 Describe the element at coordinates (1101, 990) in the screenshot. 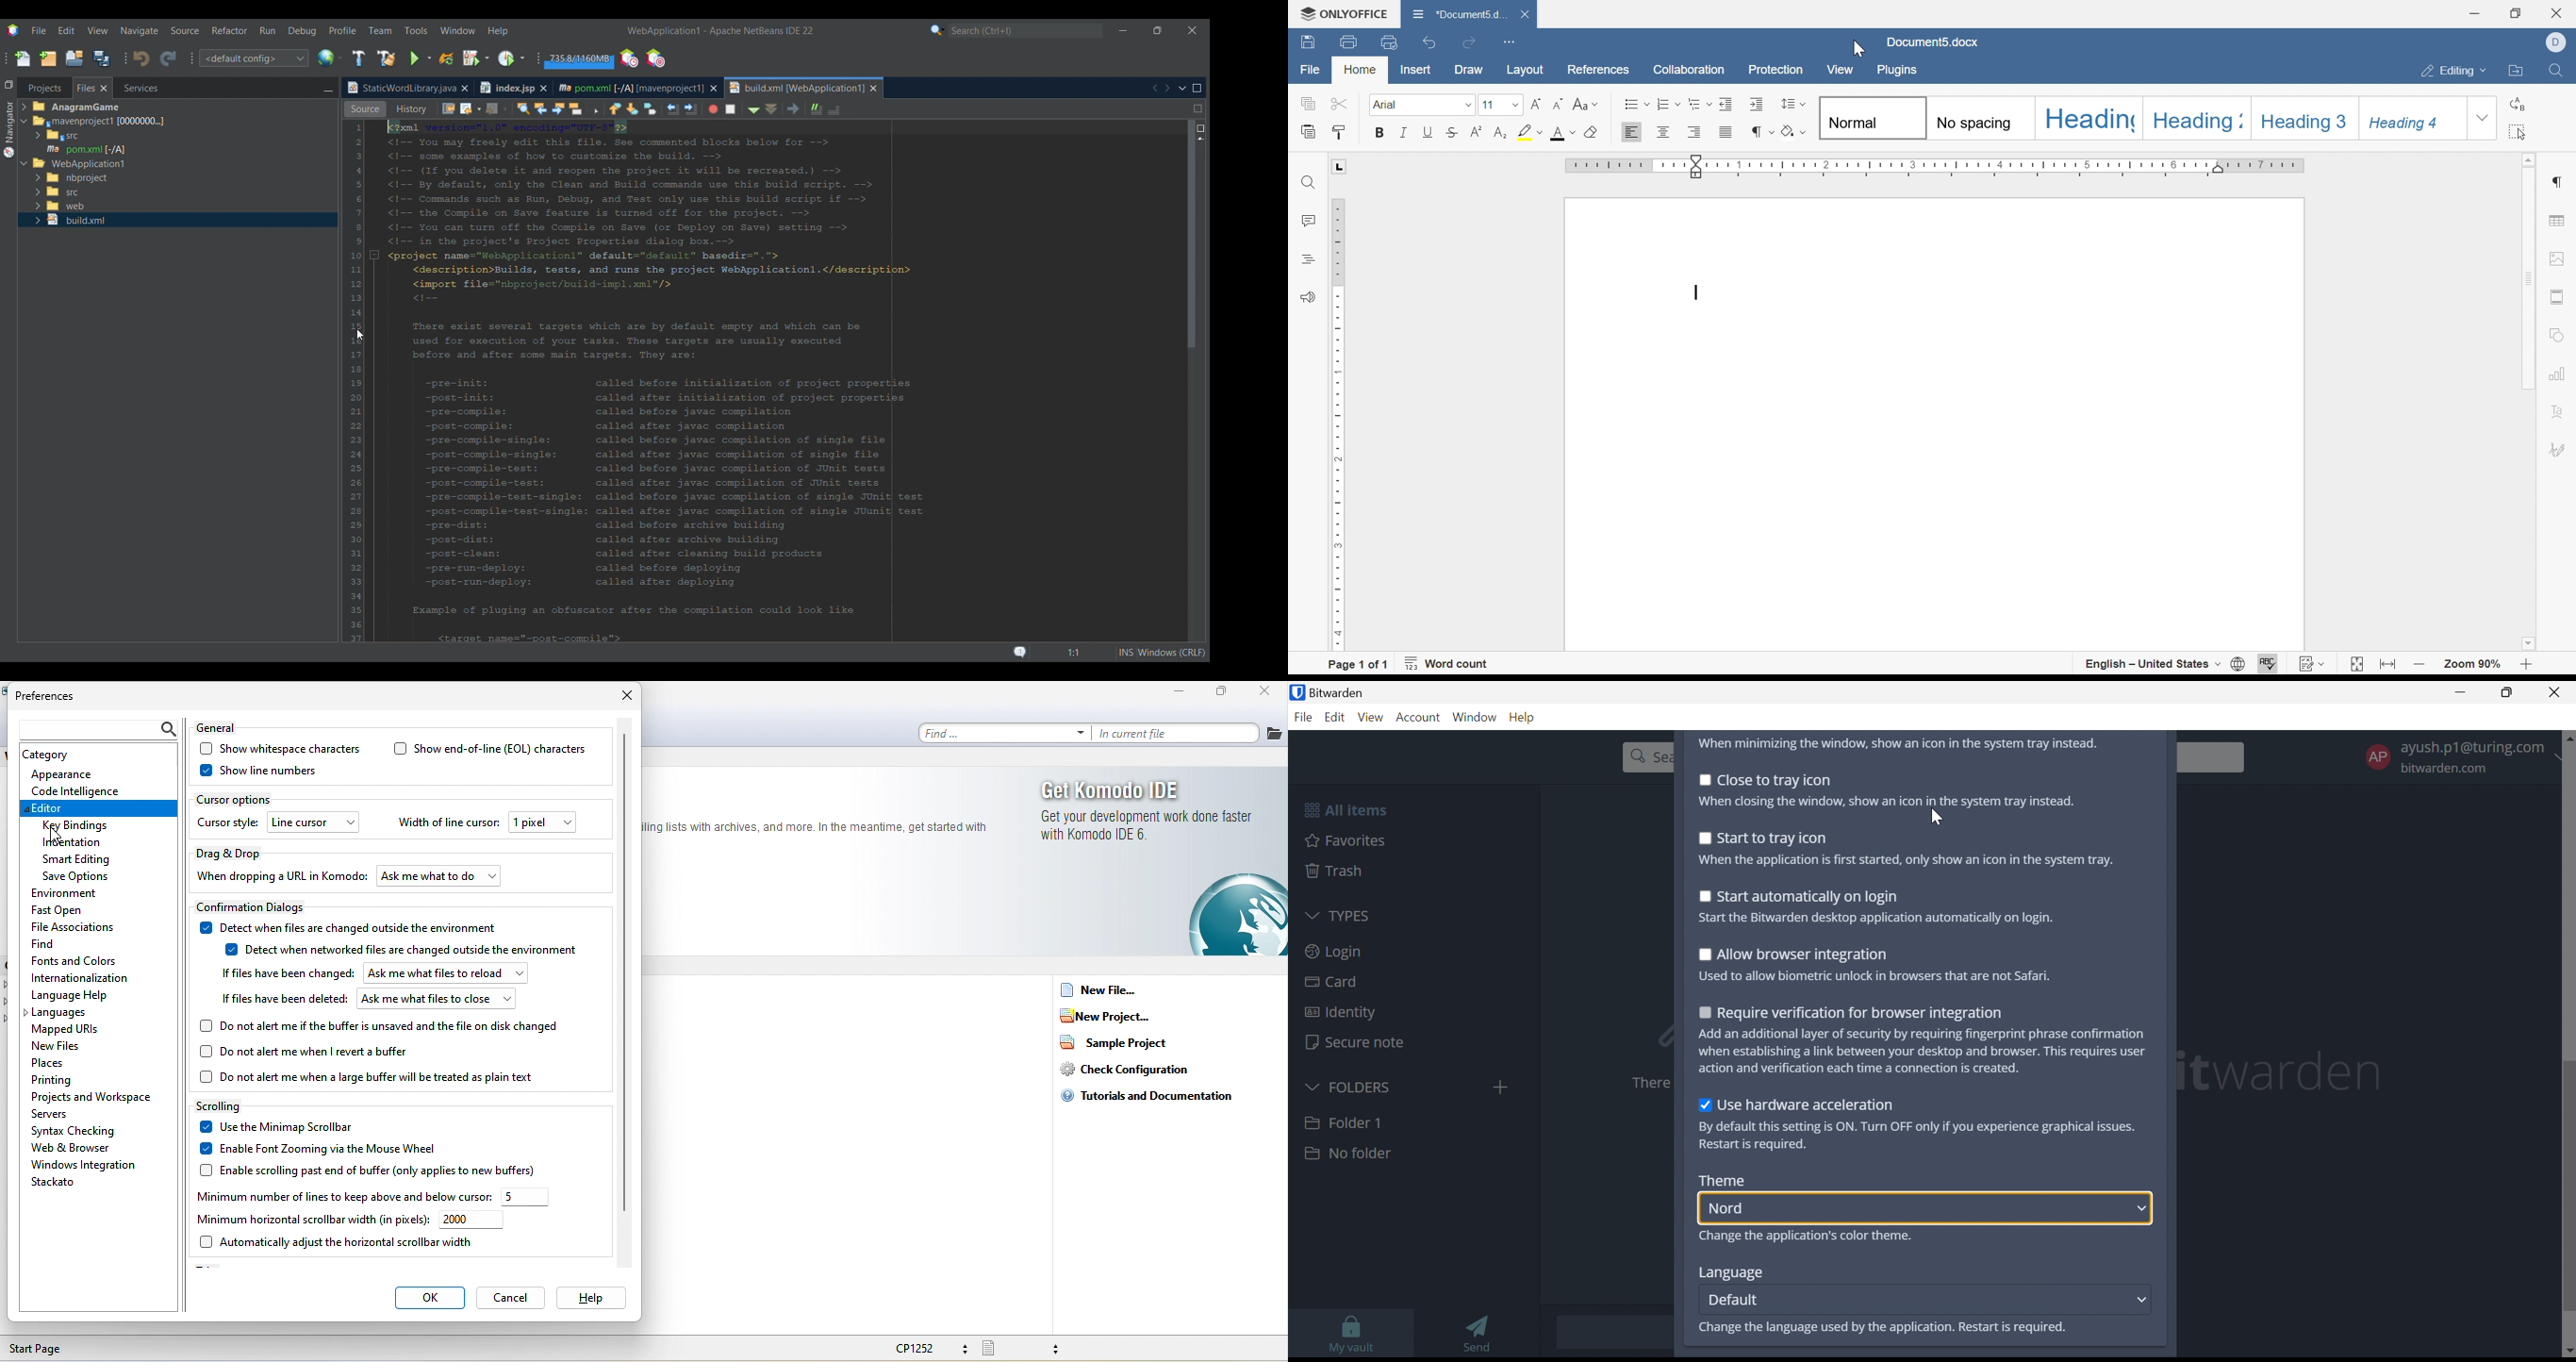

I see `new file` at that location.